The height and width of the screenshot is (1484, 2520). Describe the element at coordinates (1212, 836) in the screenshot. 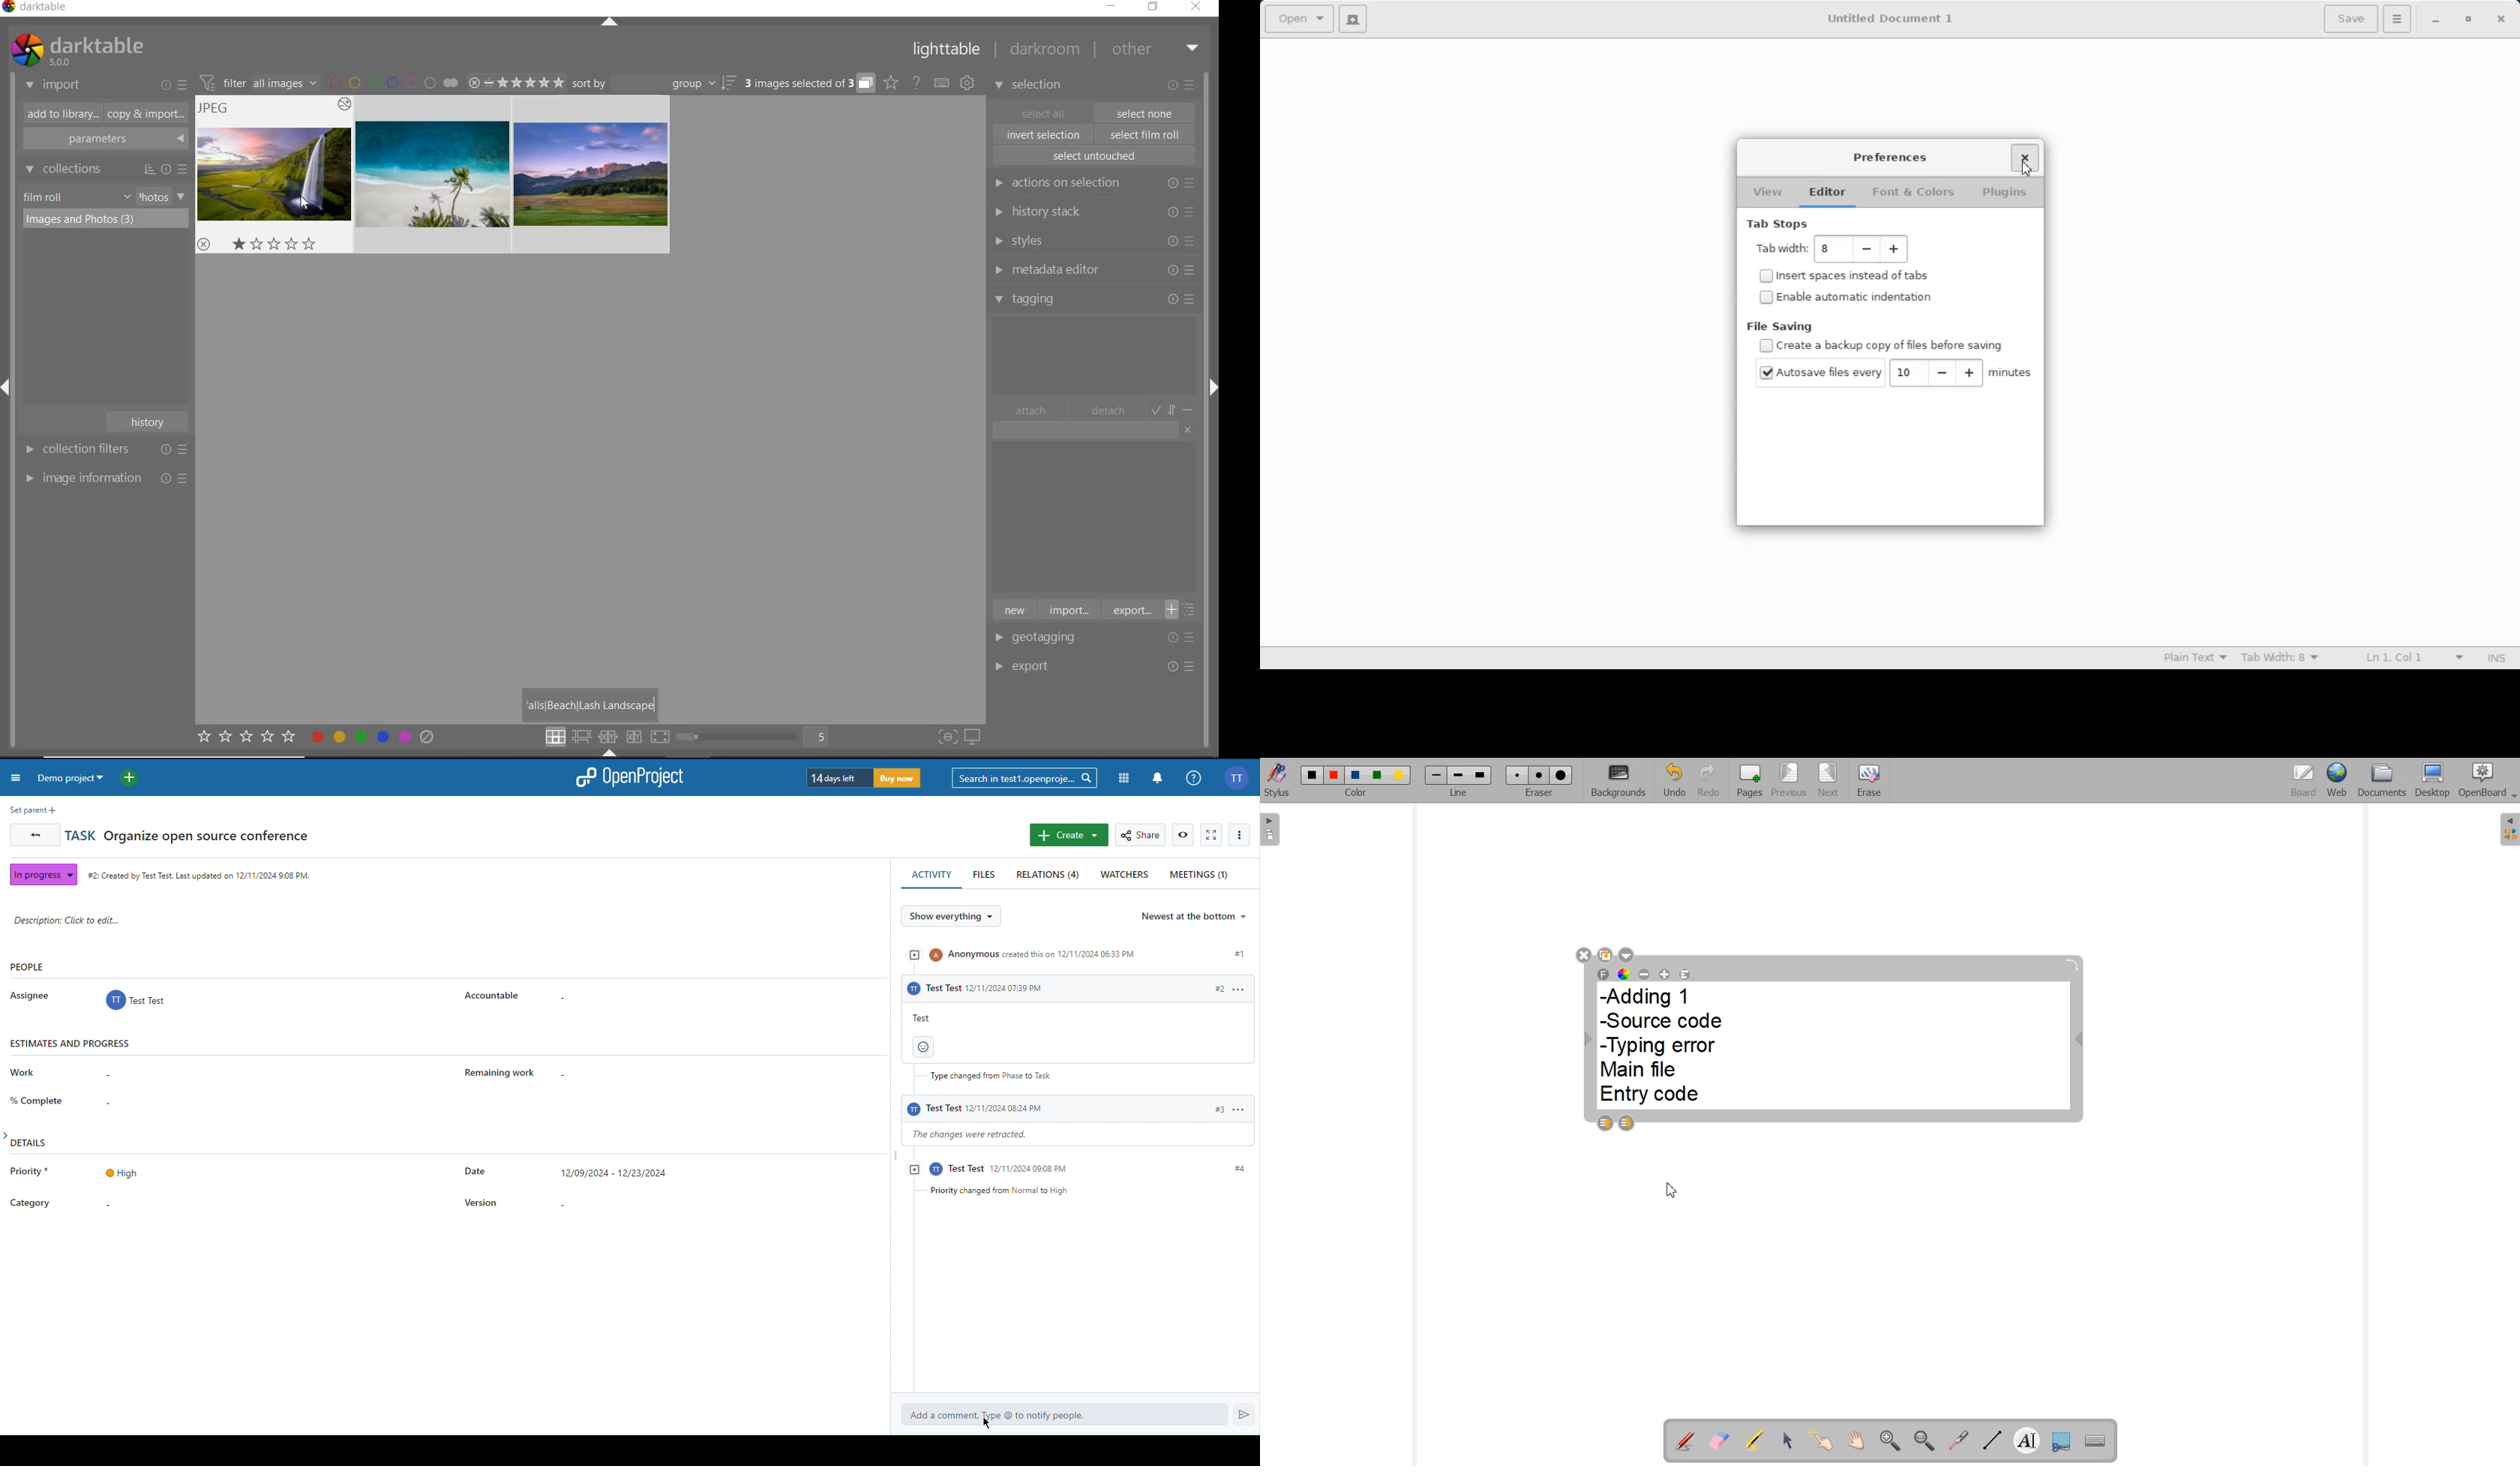

I see `Fullscreen` at that location.